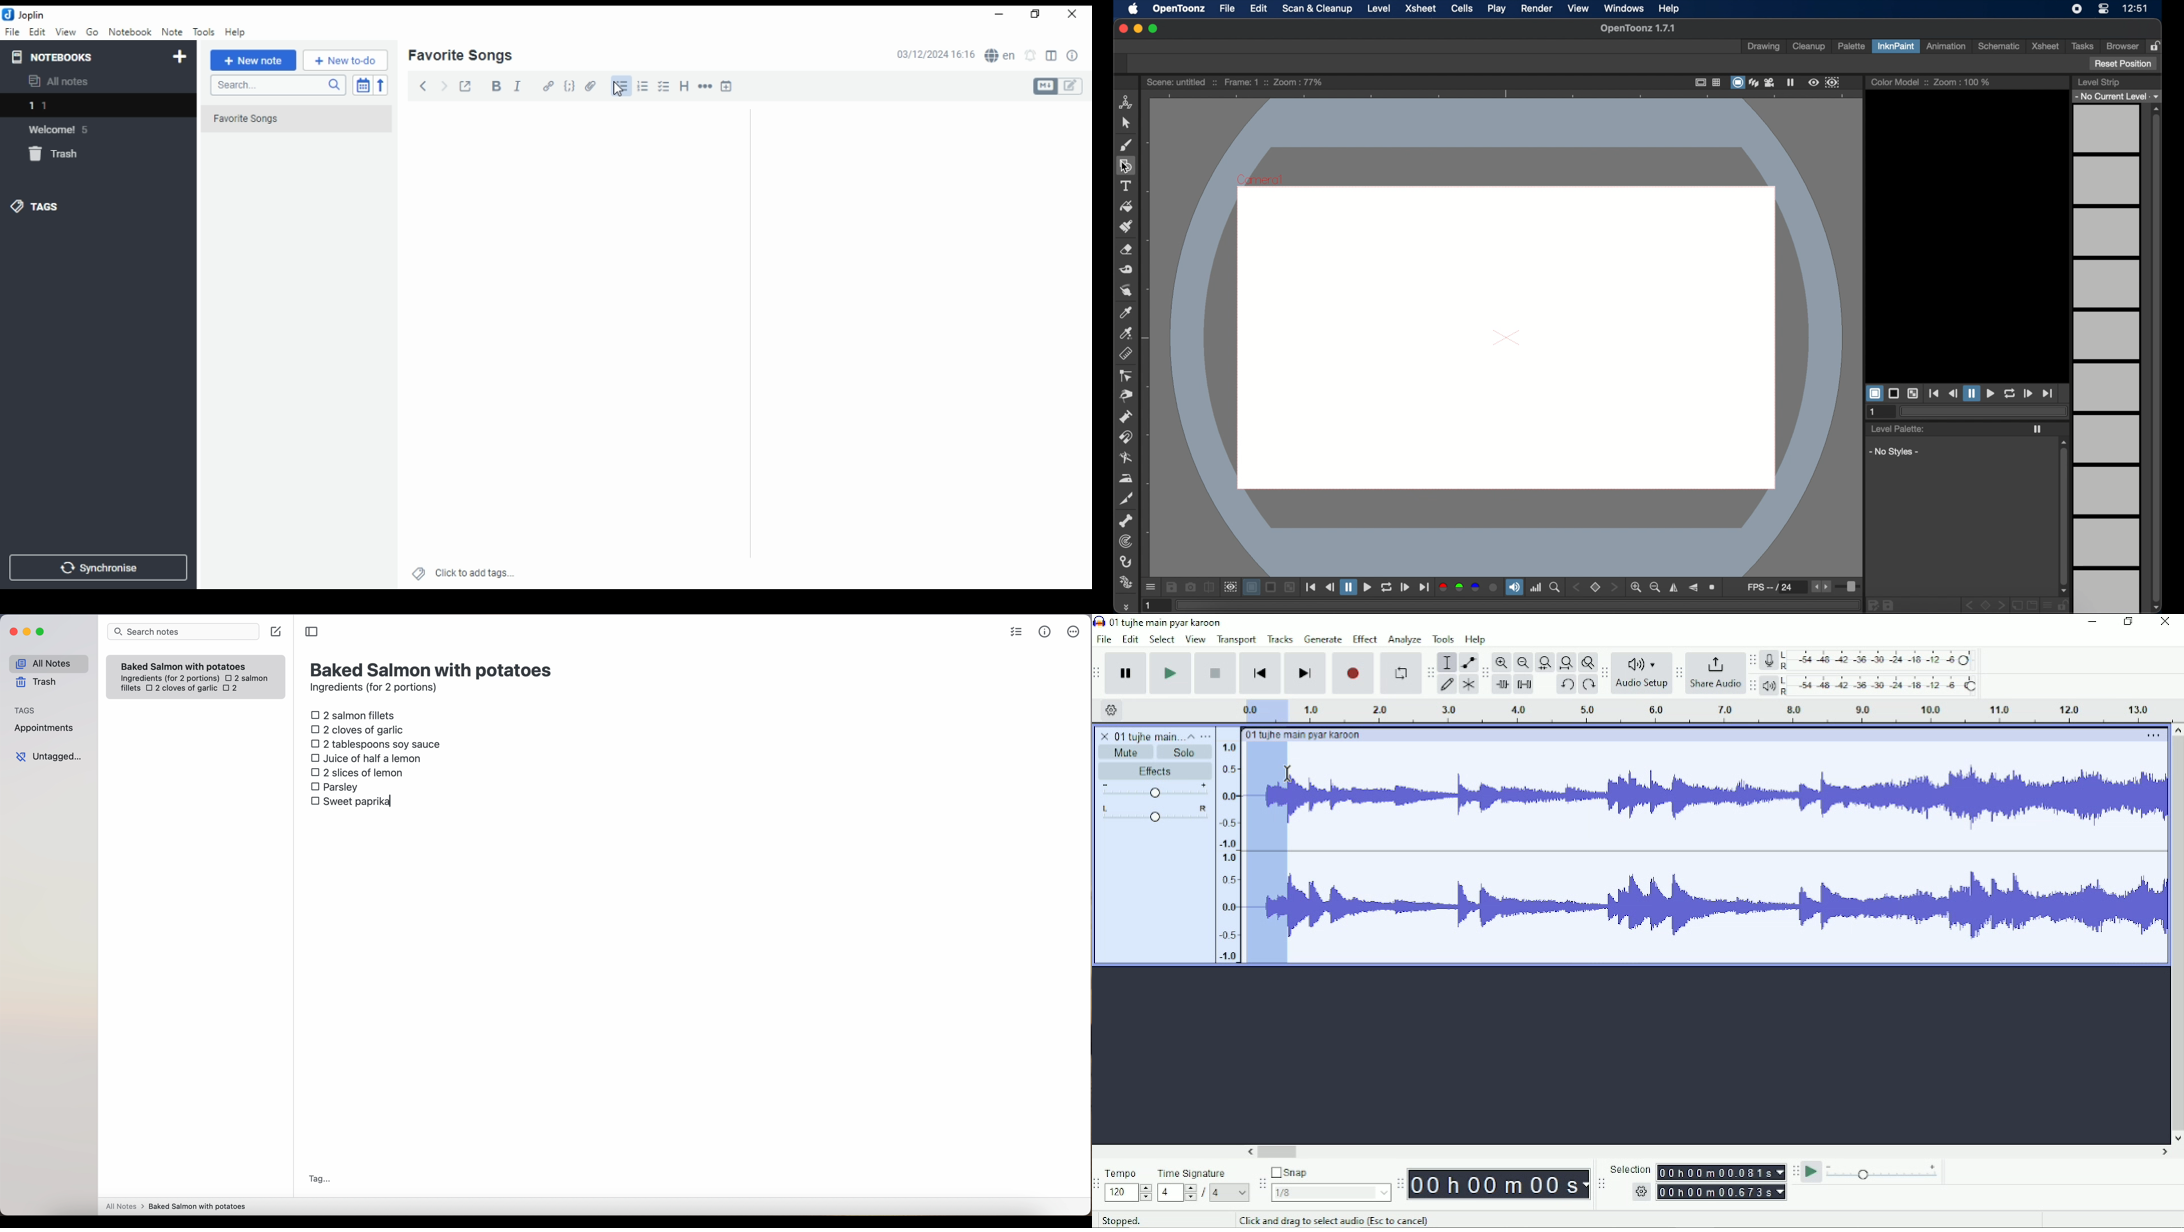  I want to click on picker tool, so click(1126, 312).